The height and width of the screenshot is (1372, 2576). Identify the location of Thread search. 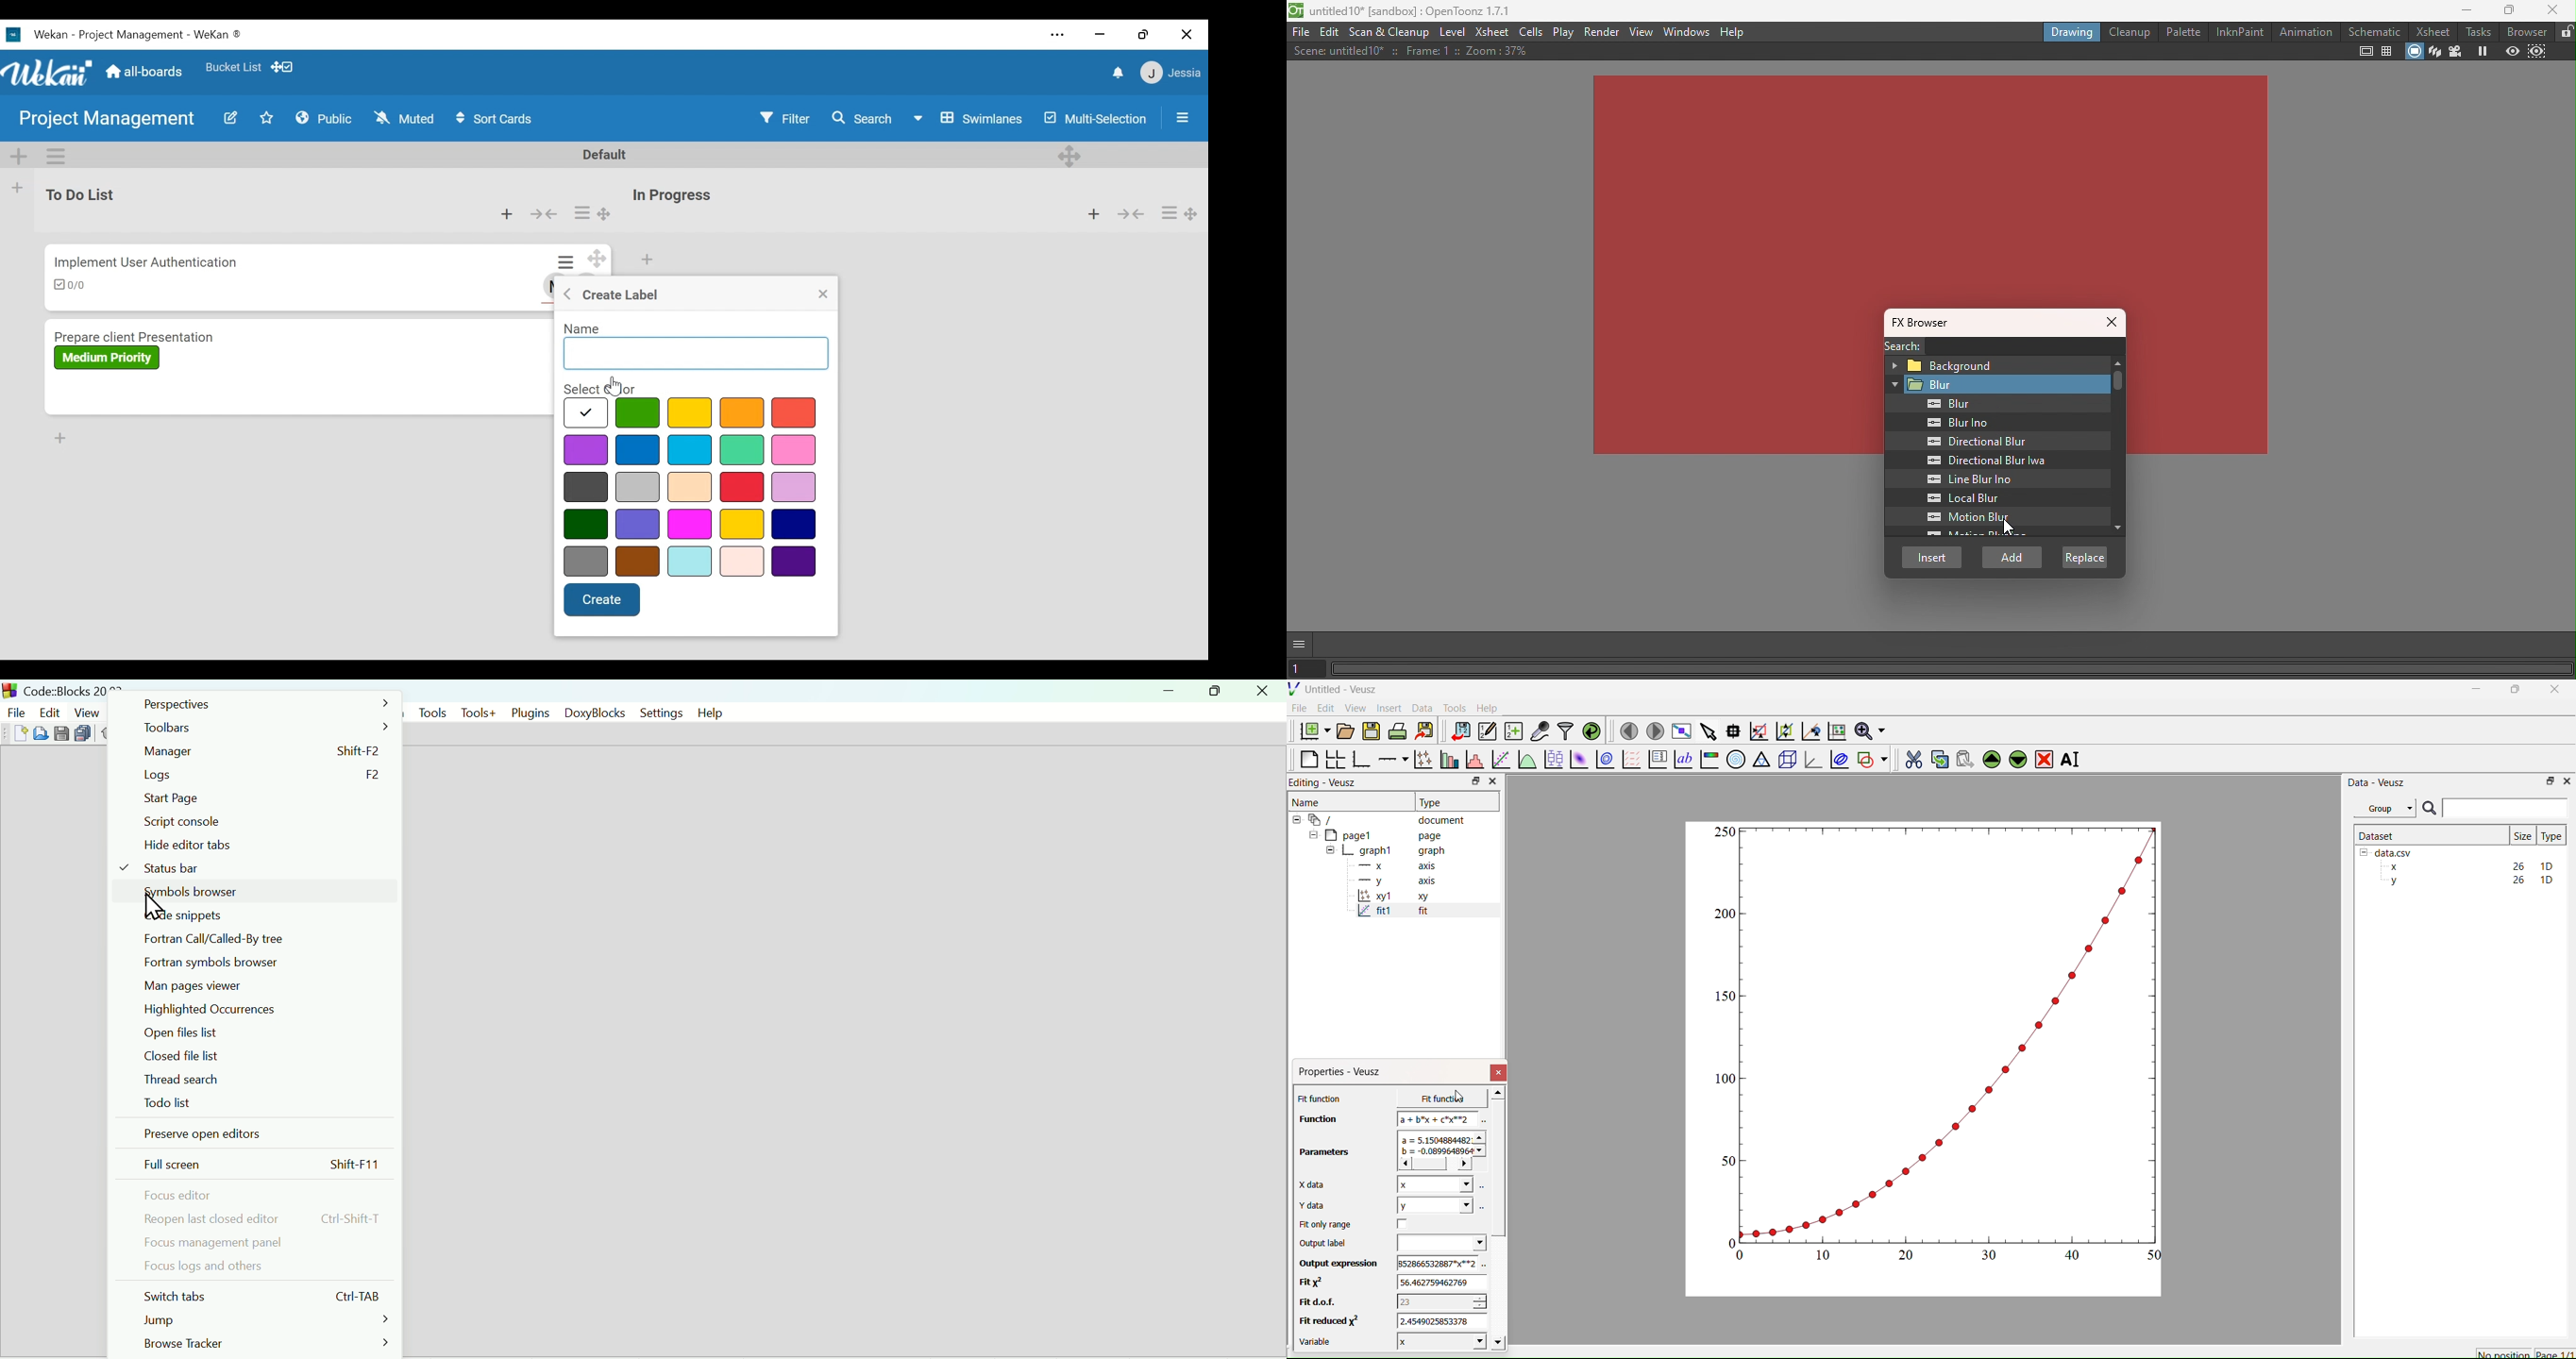
(258, 1078).